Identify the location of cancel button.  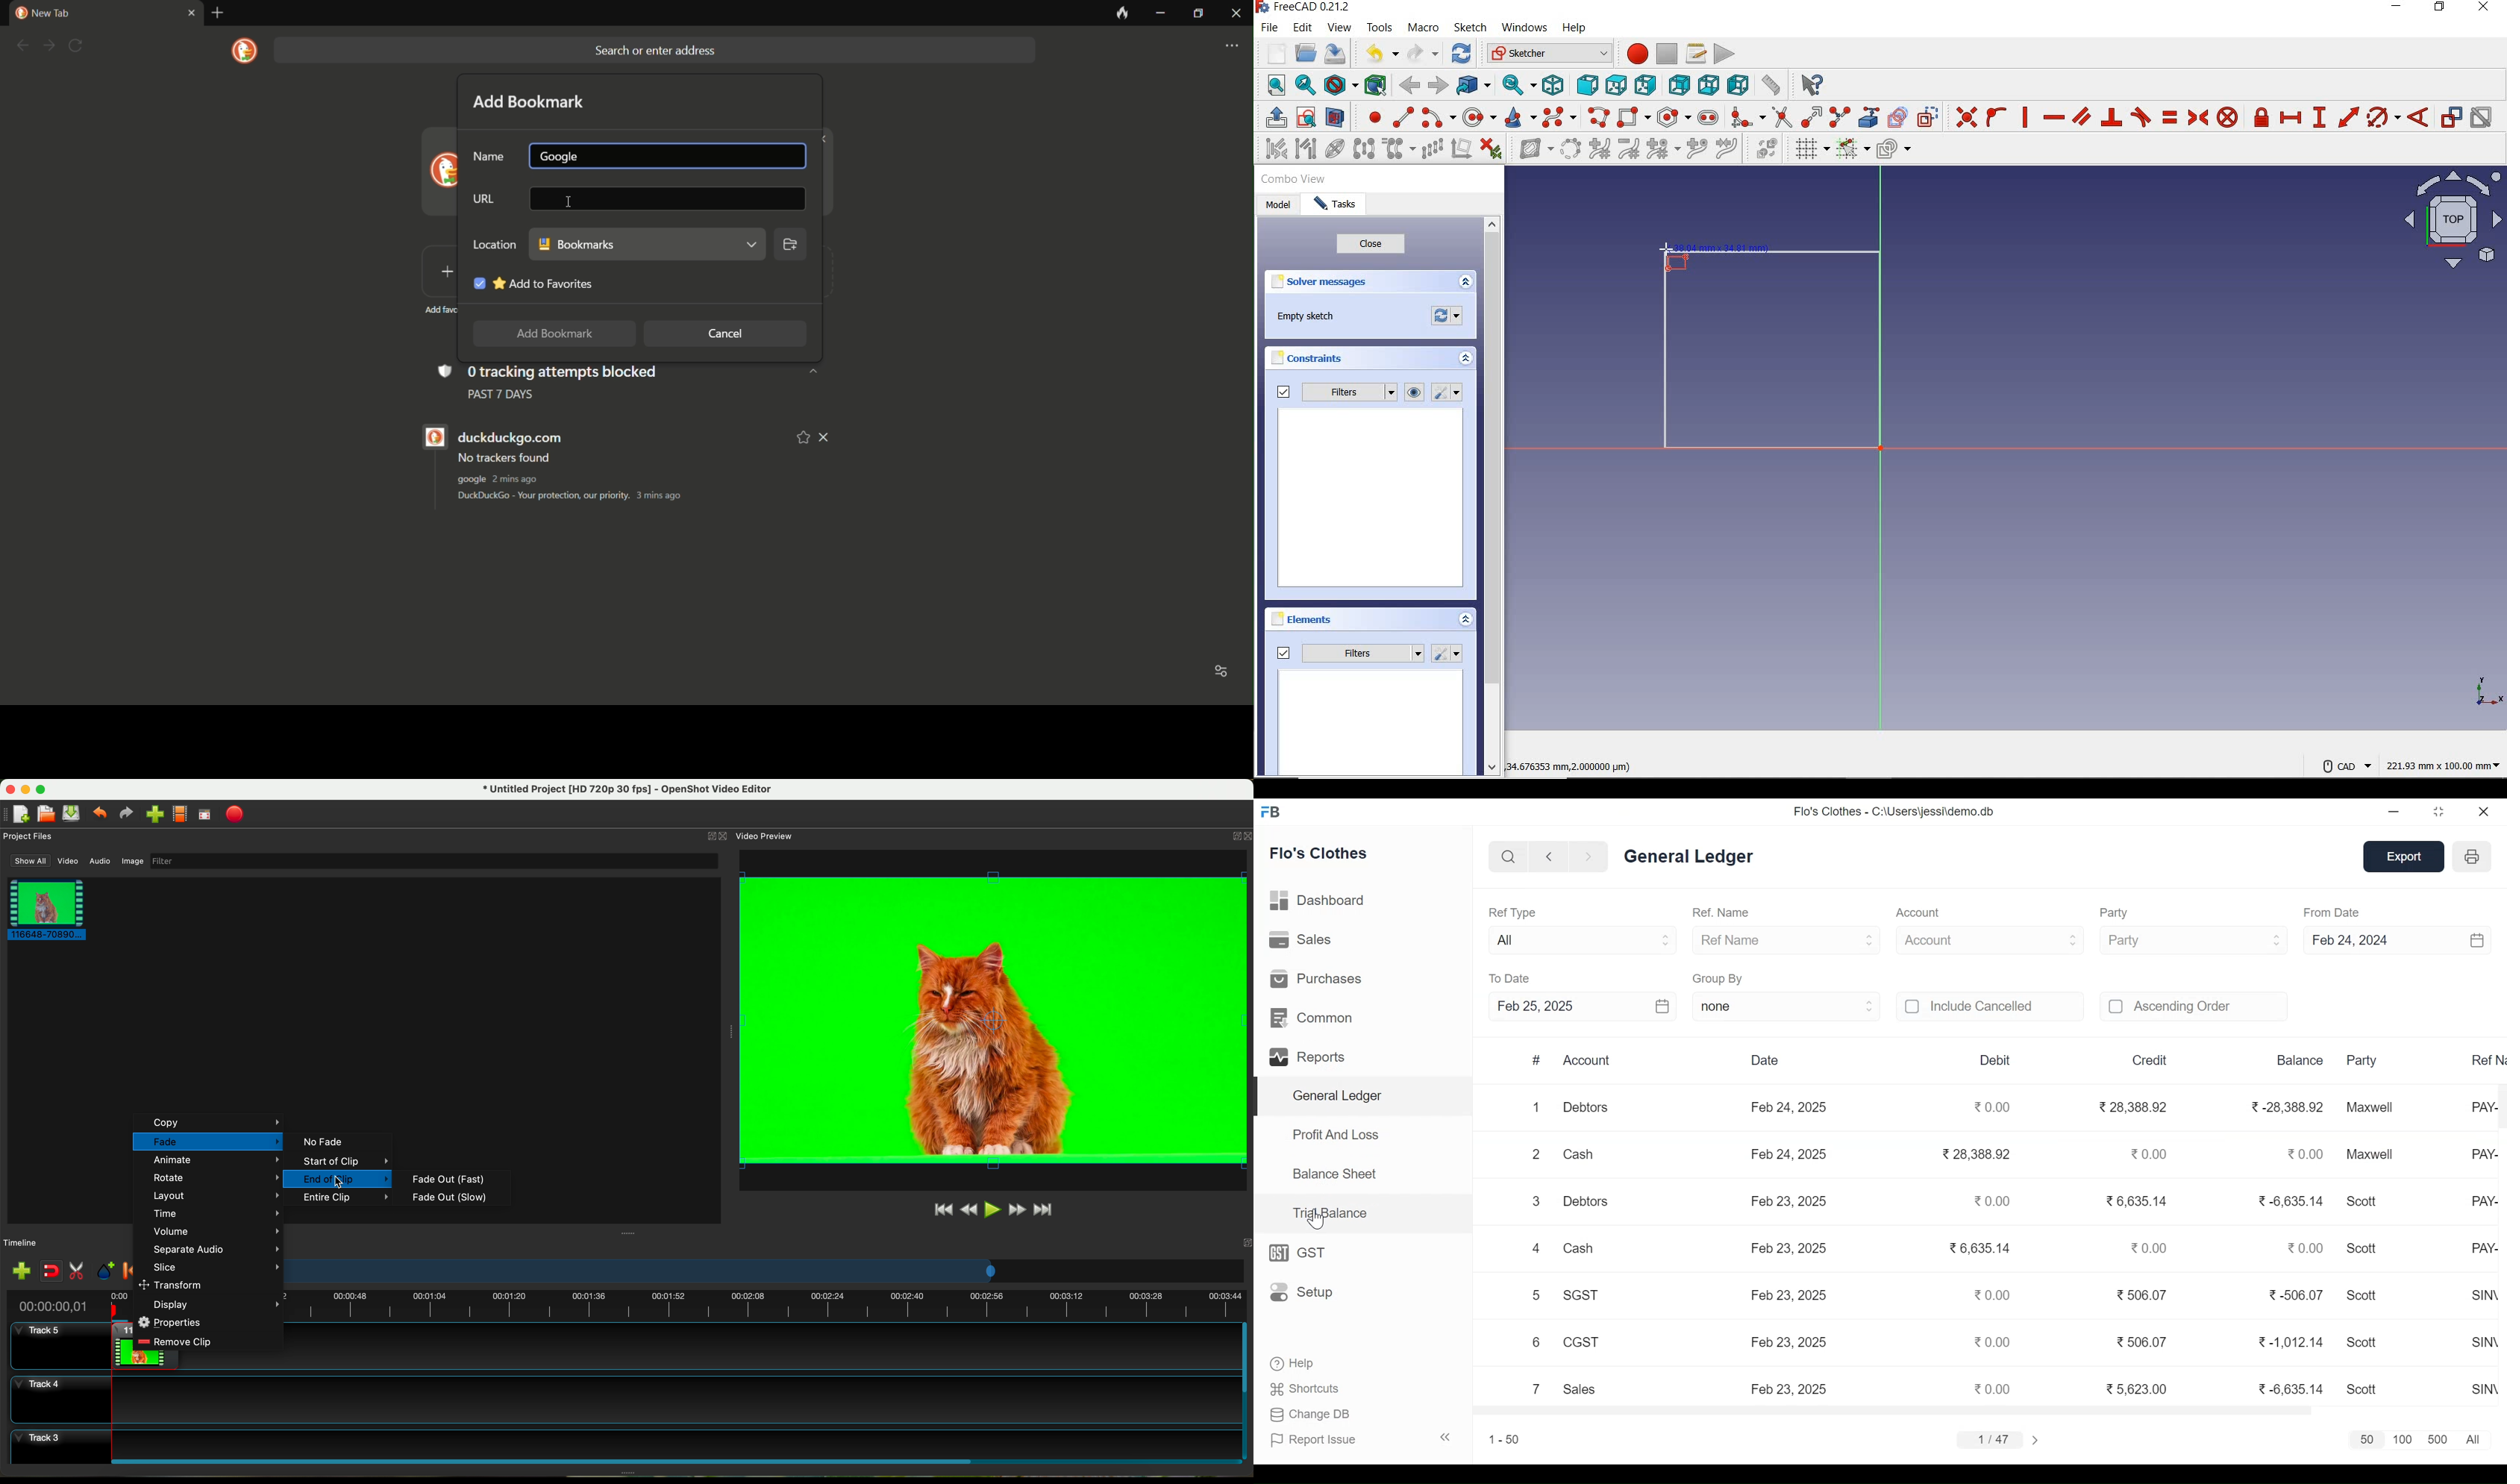
(725, 334).